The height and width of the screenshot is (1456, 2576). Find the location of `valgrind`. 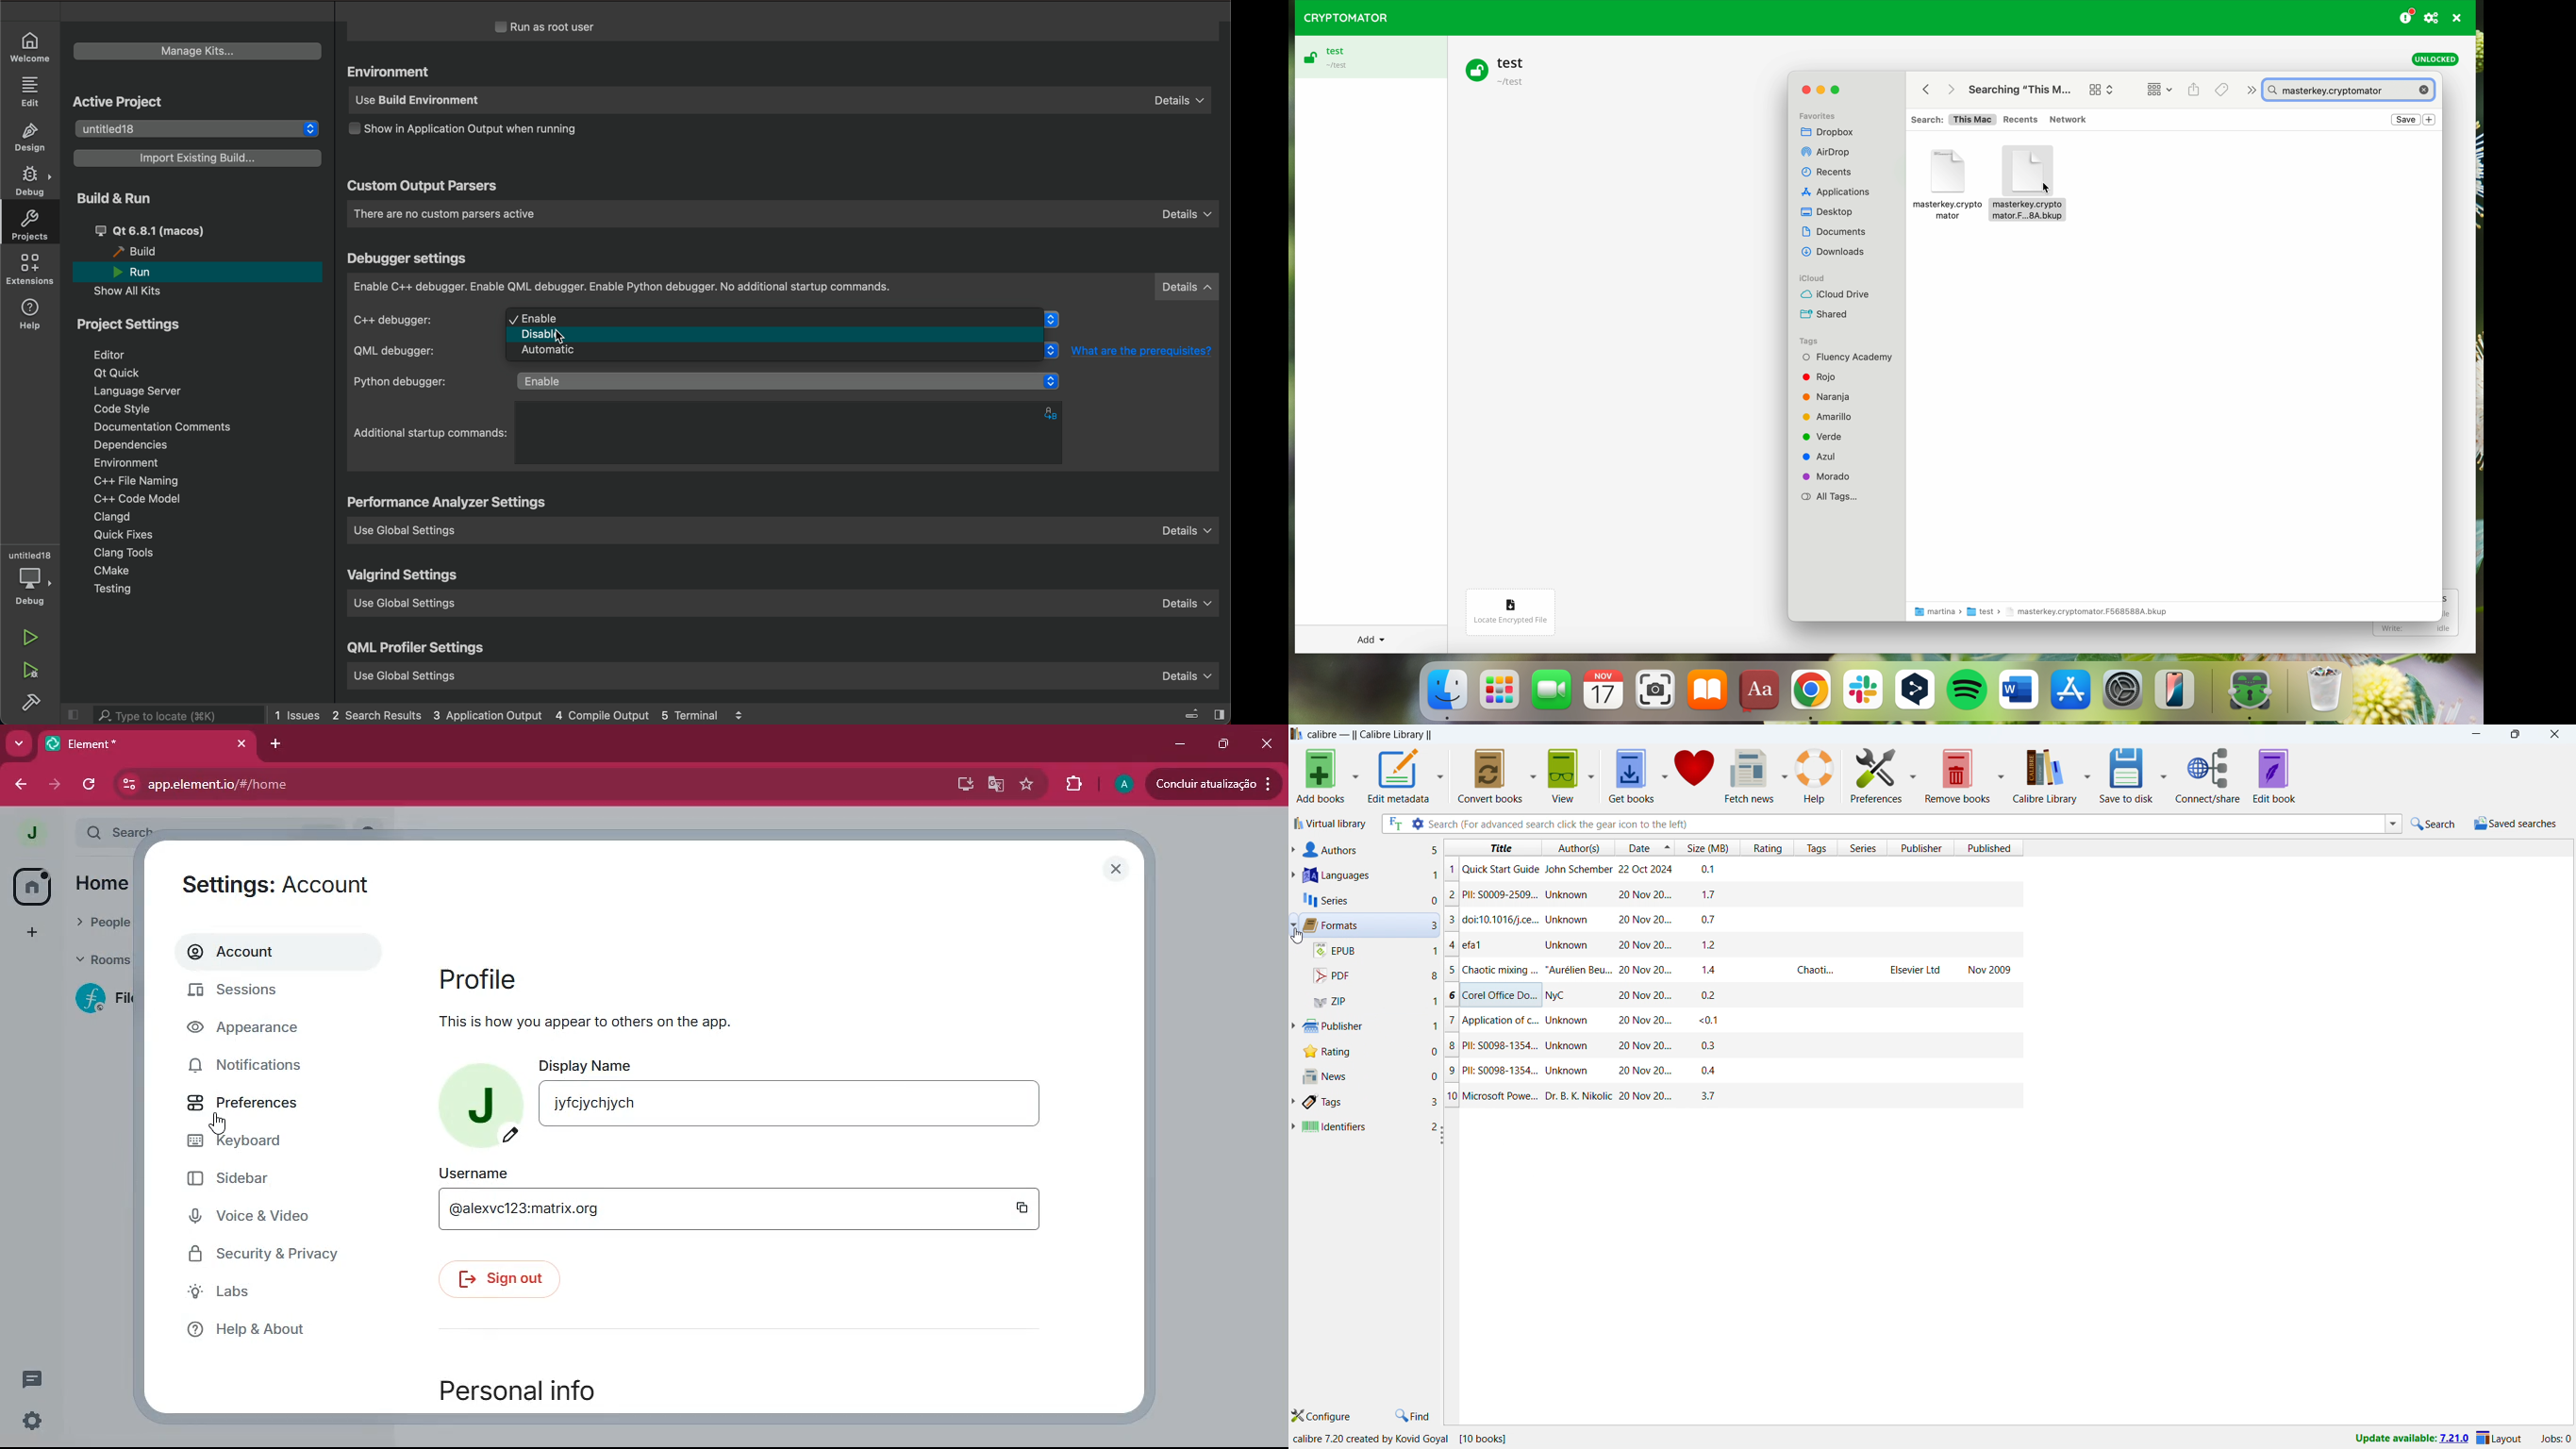

valgrind is located at coordinates (405, 577).